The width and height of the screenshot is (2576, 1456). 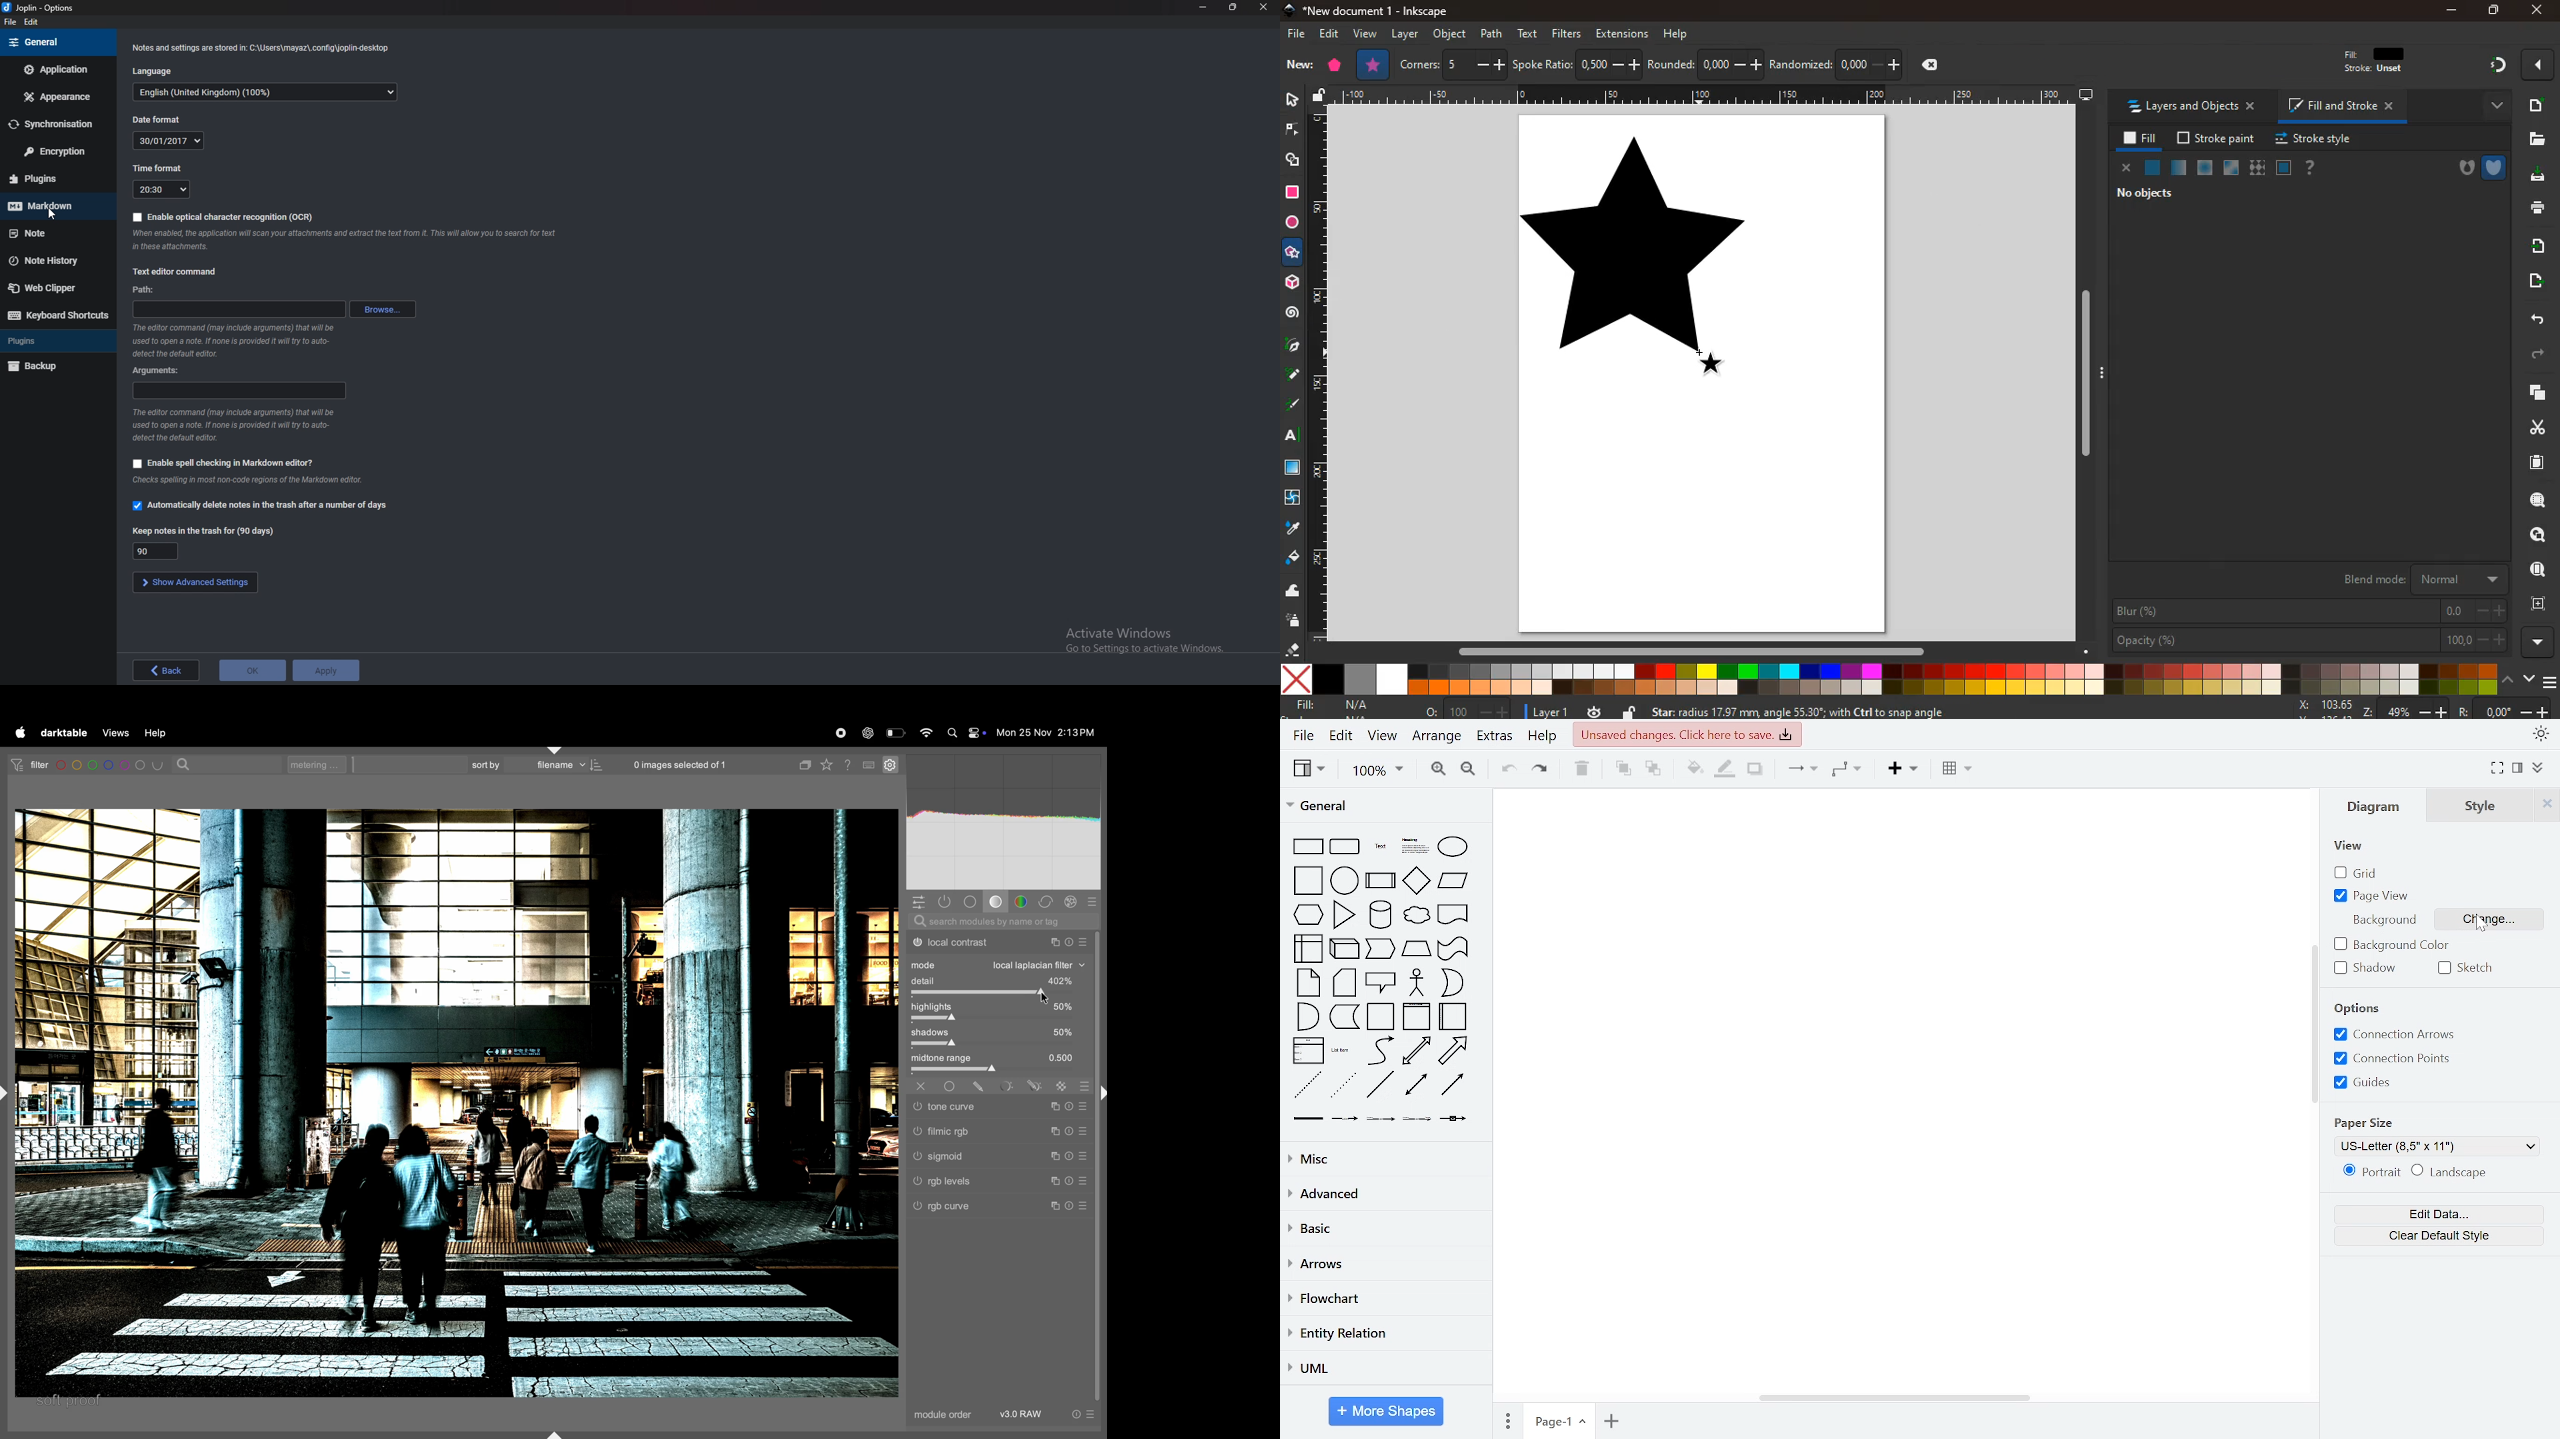 I want to click on text, so click(x=2383, y=920).